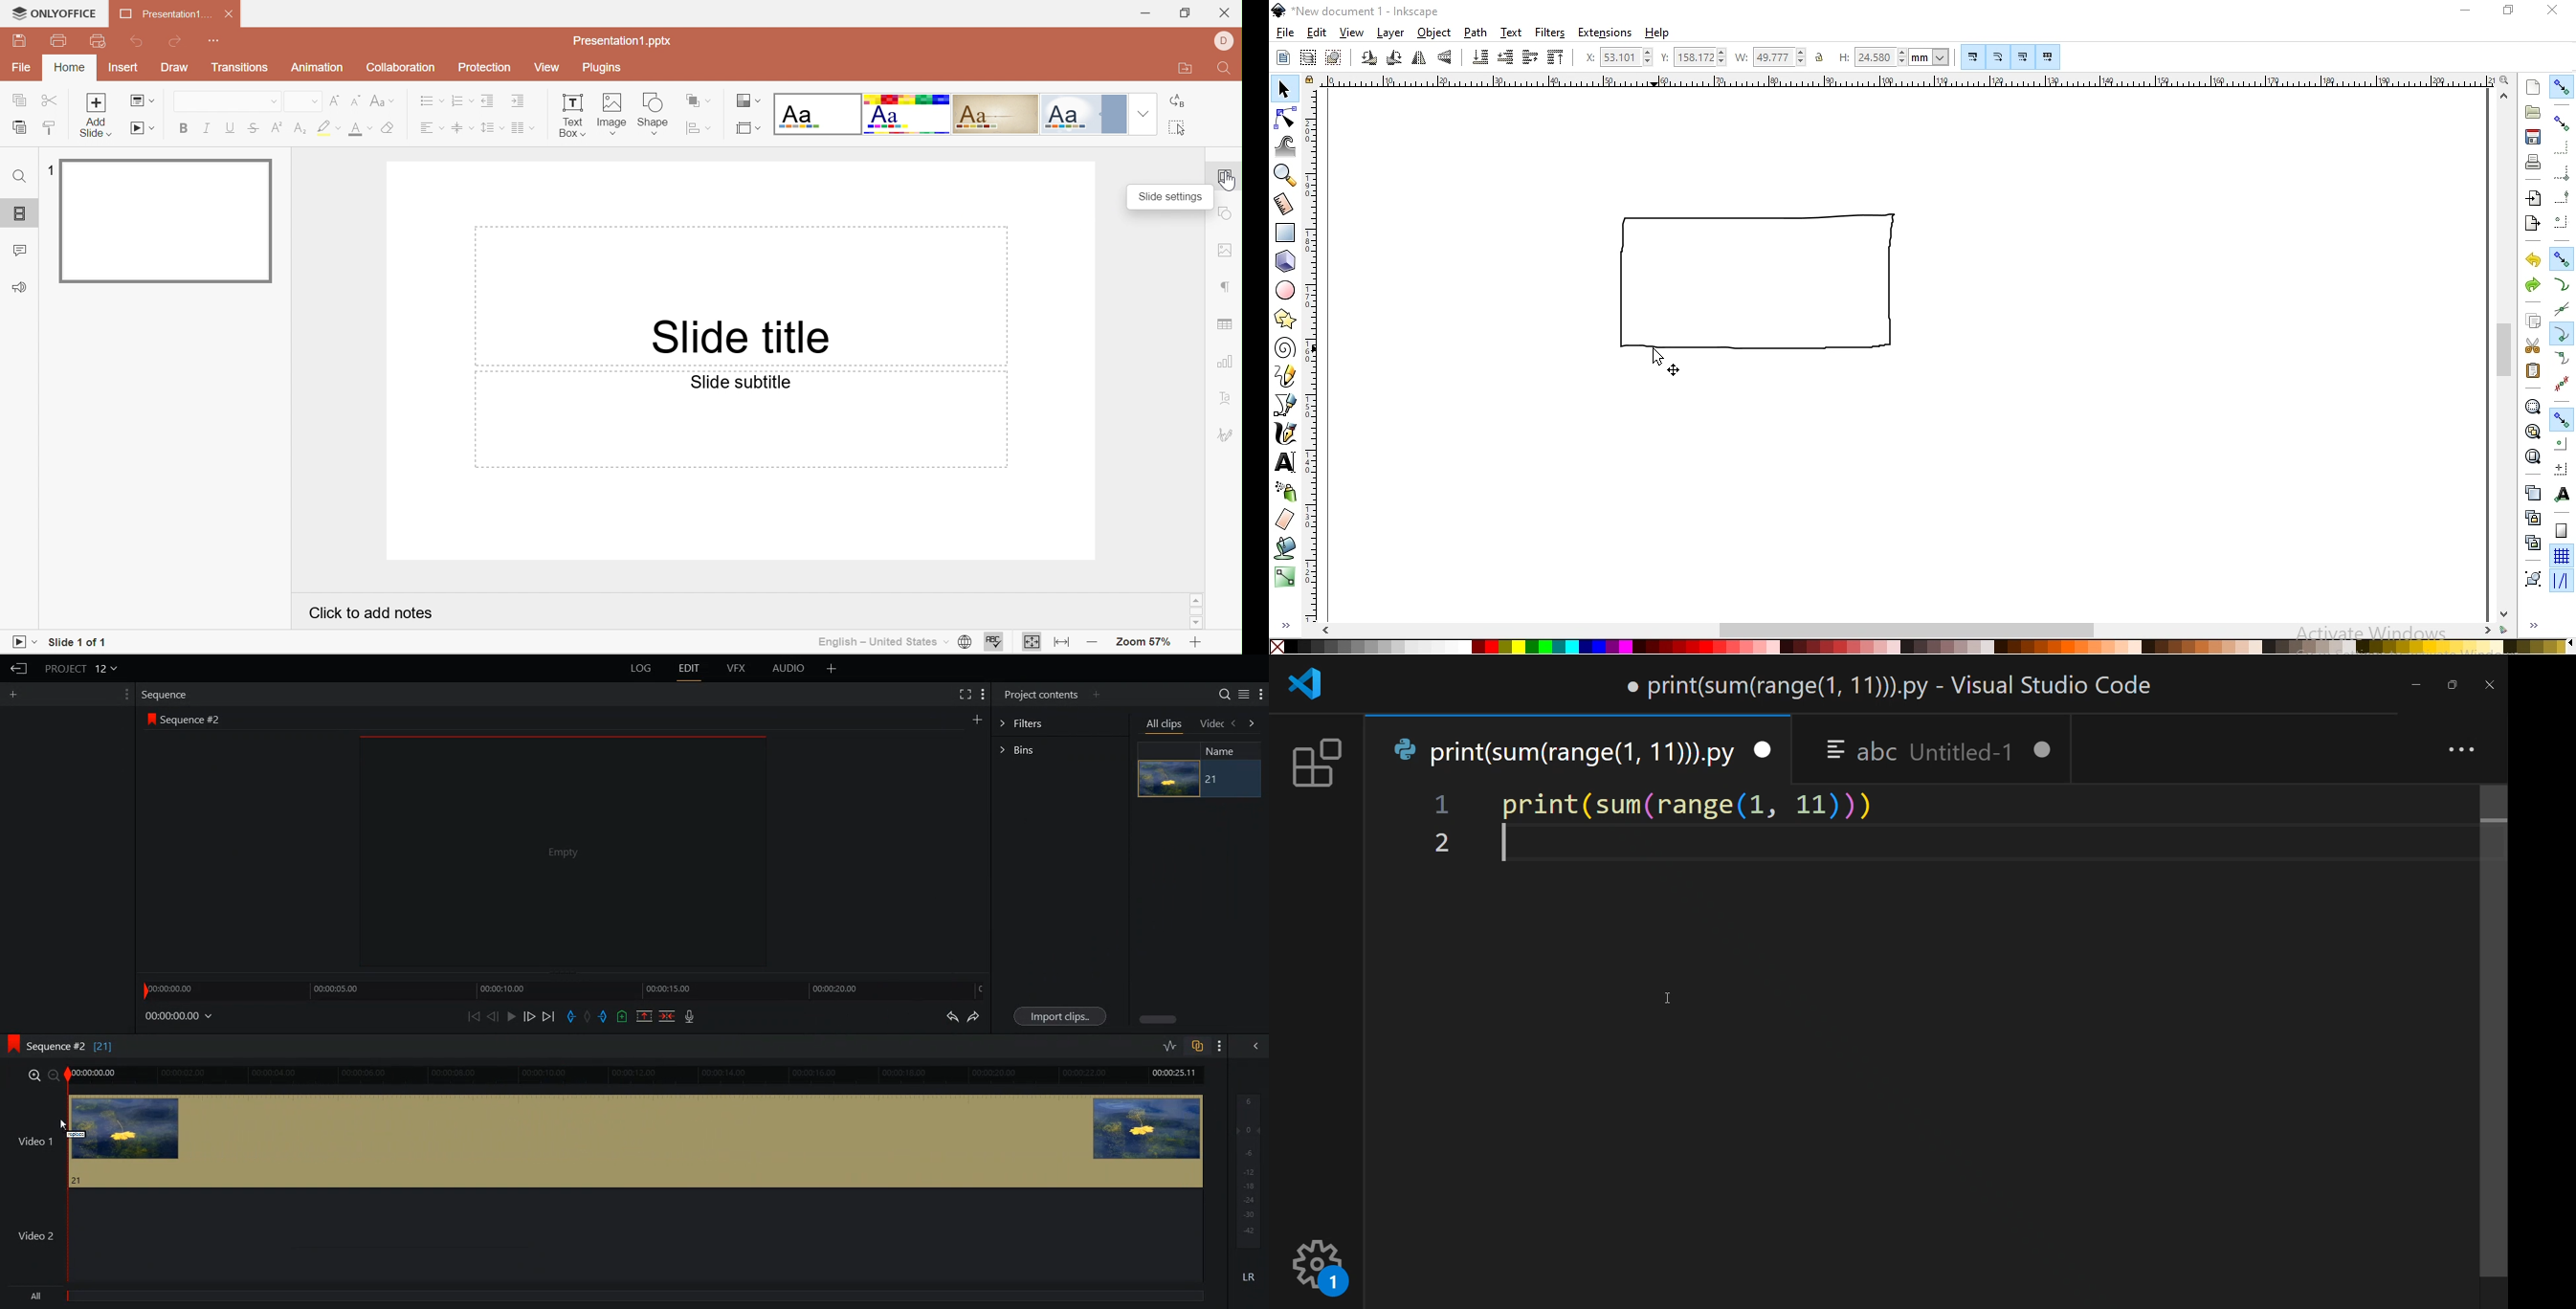  What do you see at coordinates (1173, 196) in the screenshot?
I see `Slide settings` at bounding box center [1173, 196].